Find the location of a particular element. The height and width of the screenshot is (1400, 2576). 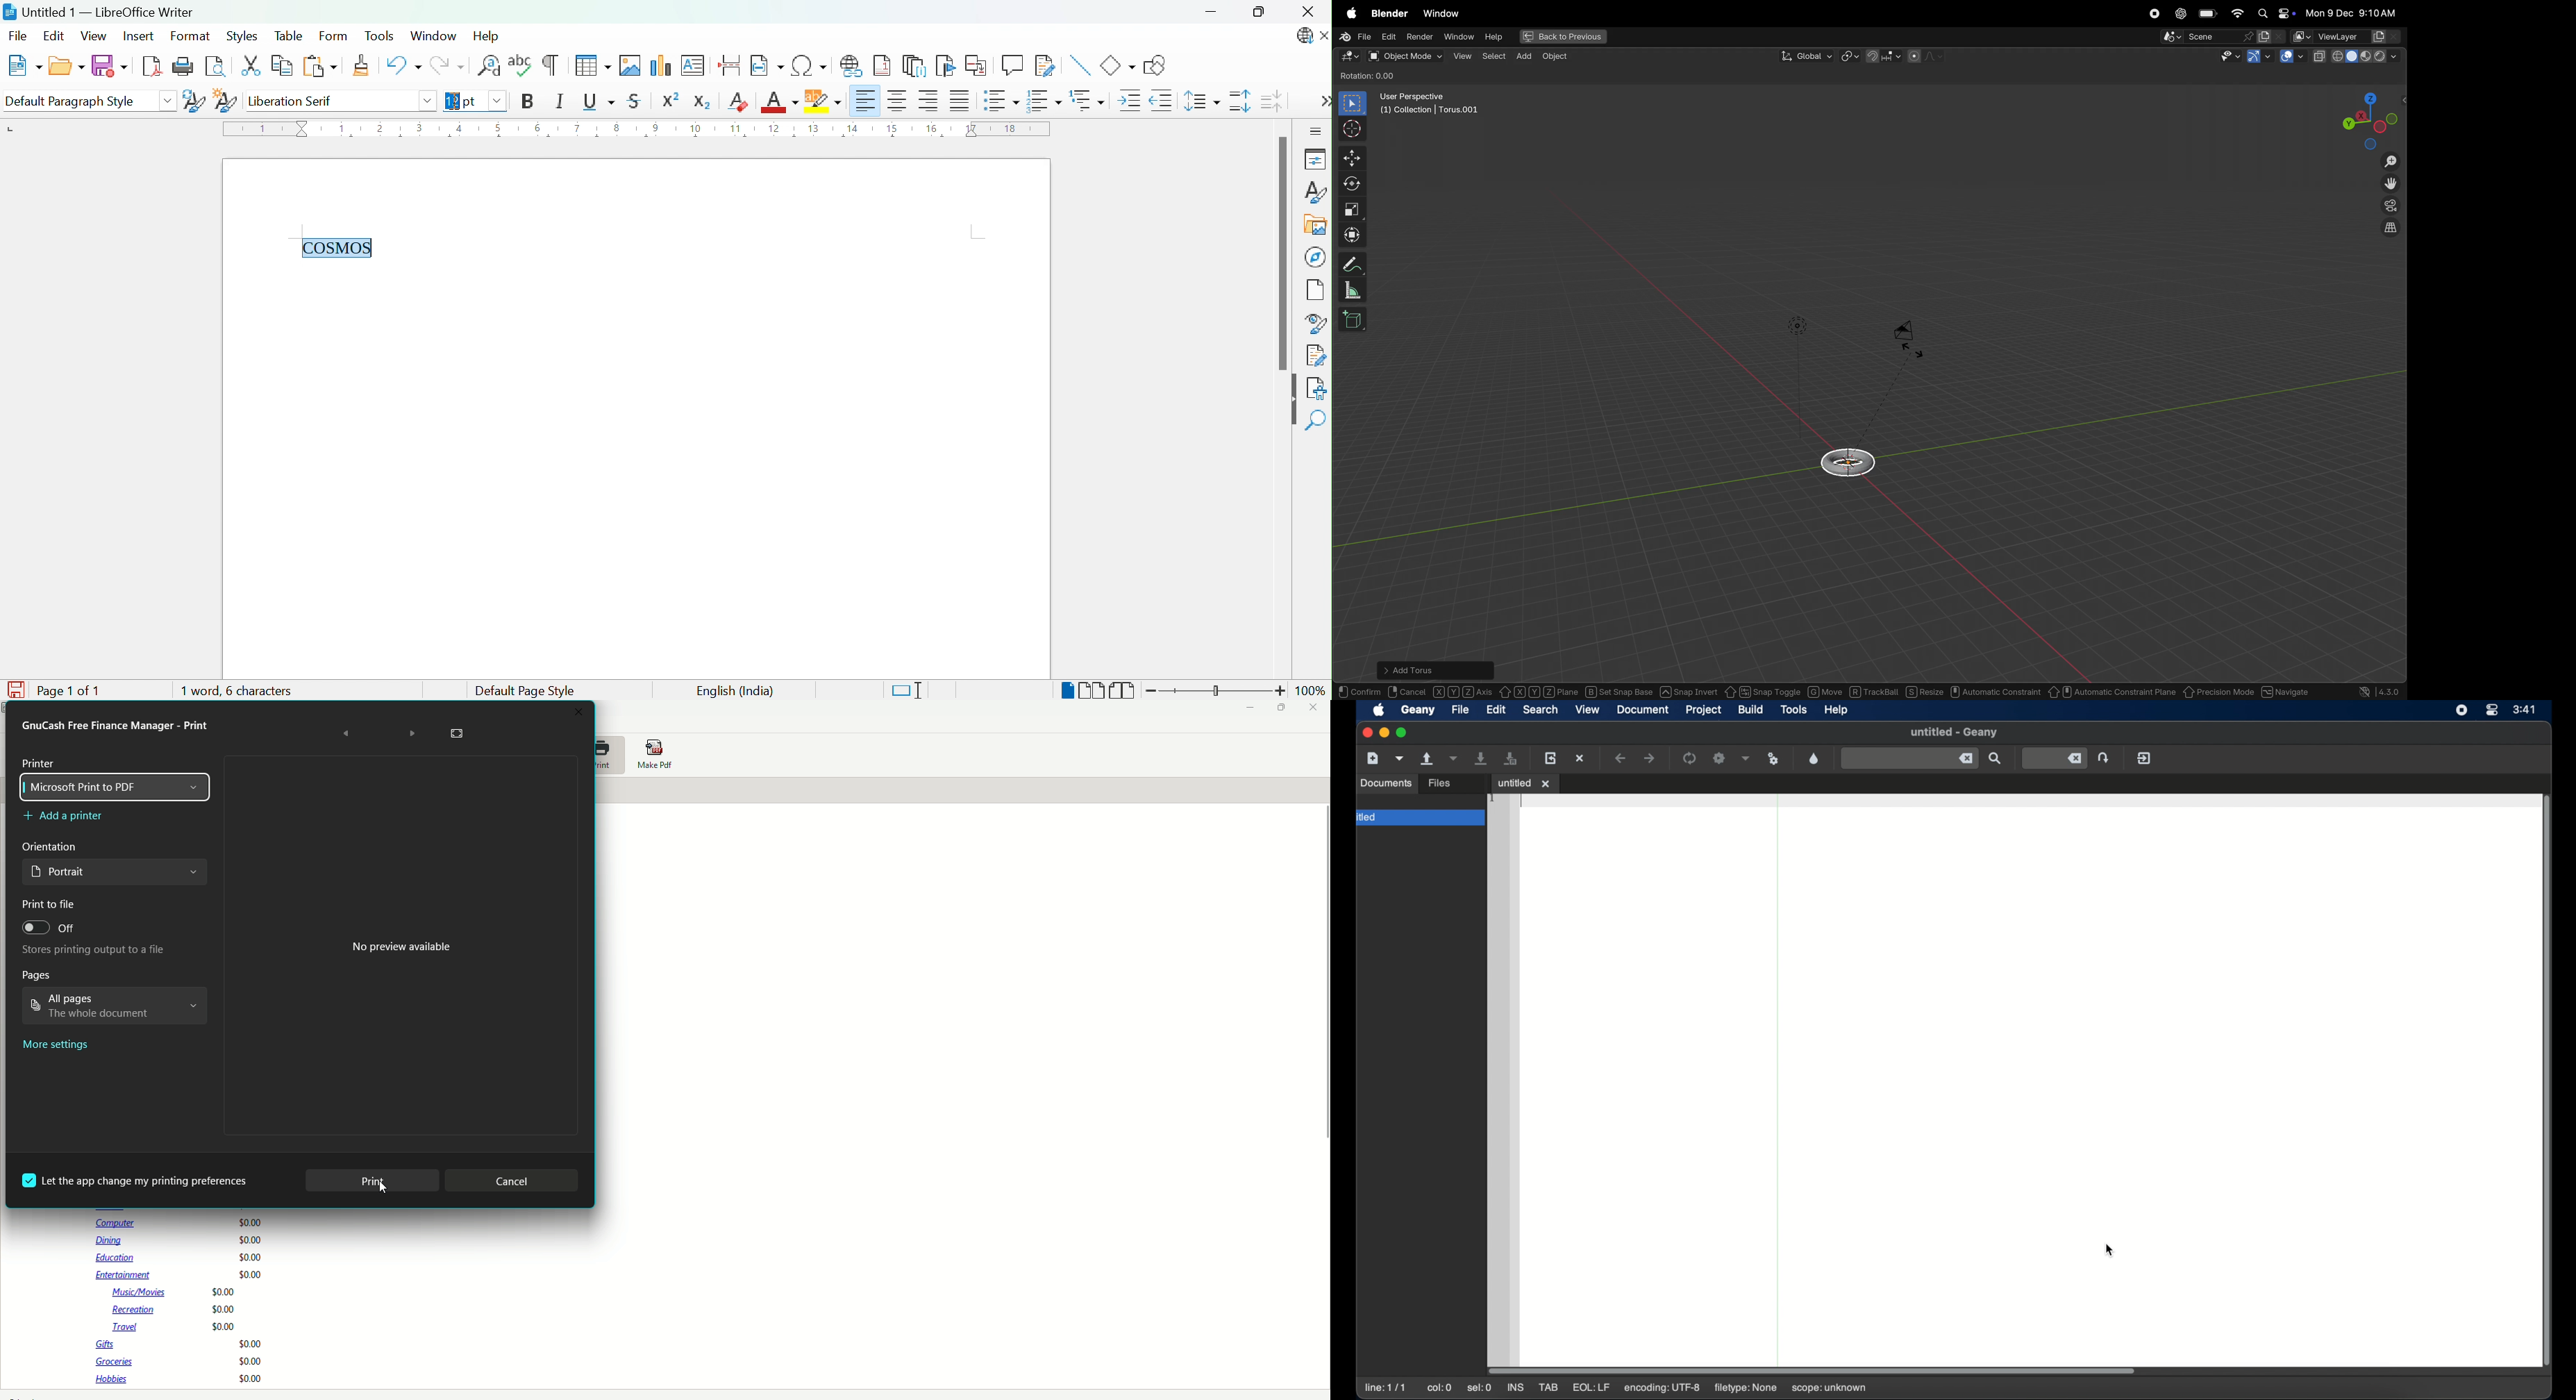

choose more build actions is located at coordinates (1746, 758).